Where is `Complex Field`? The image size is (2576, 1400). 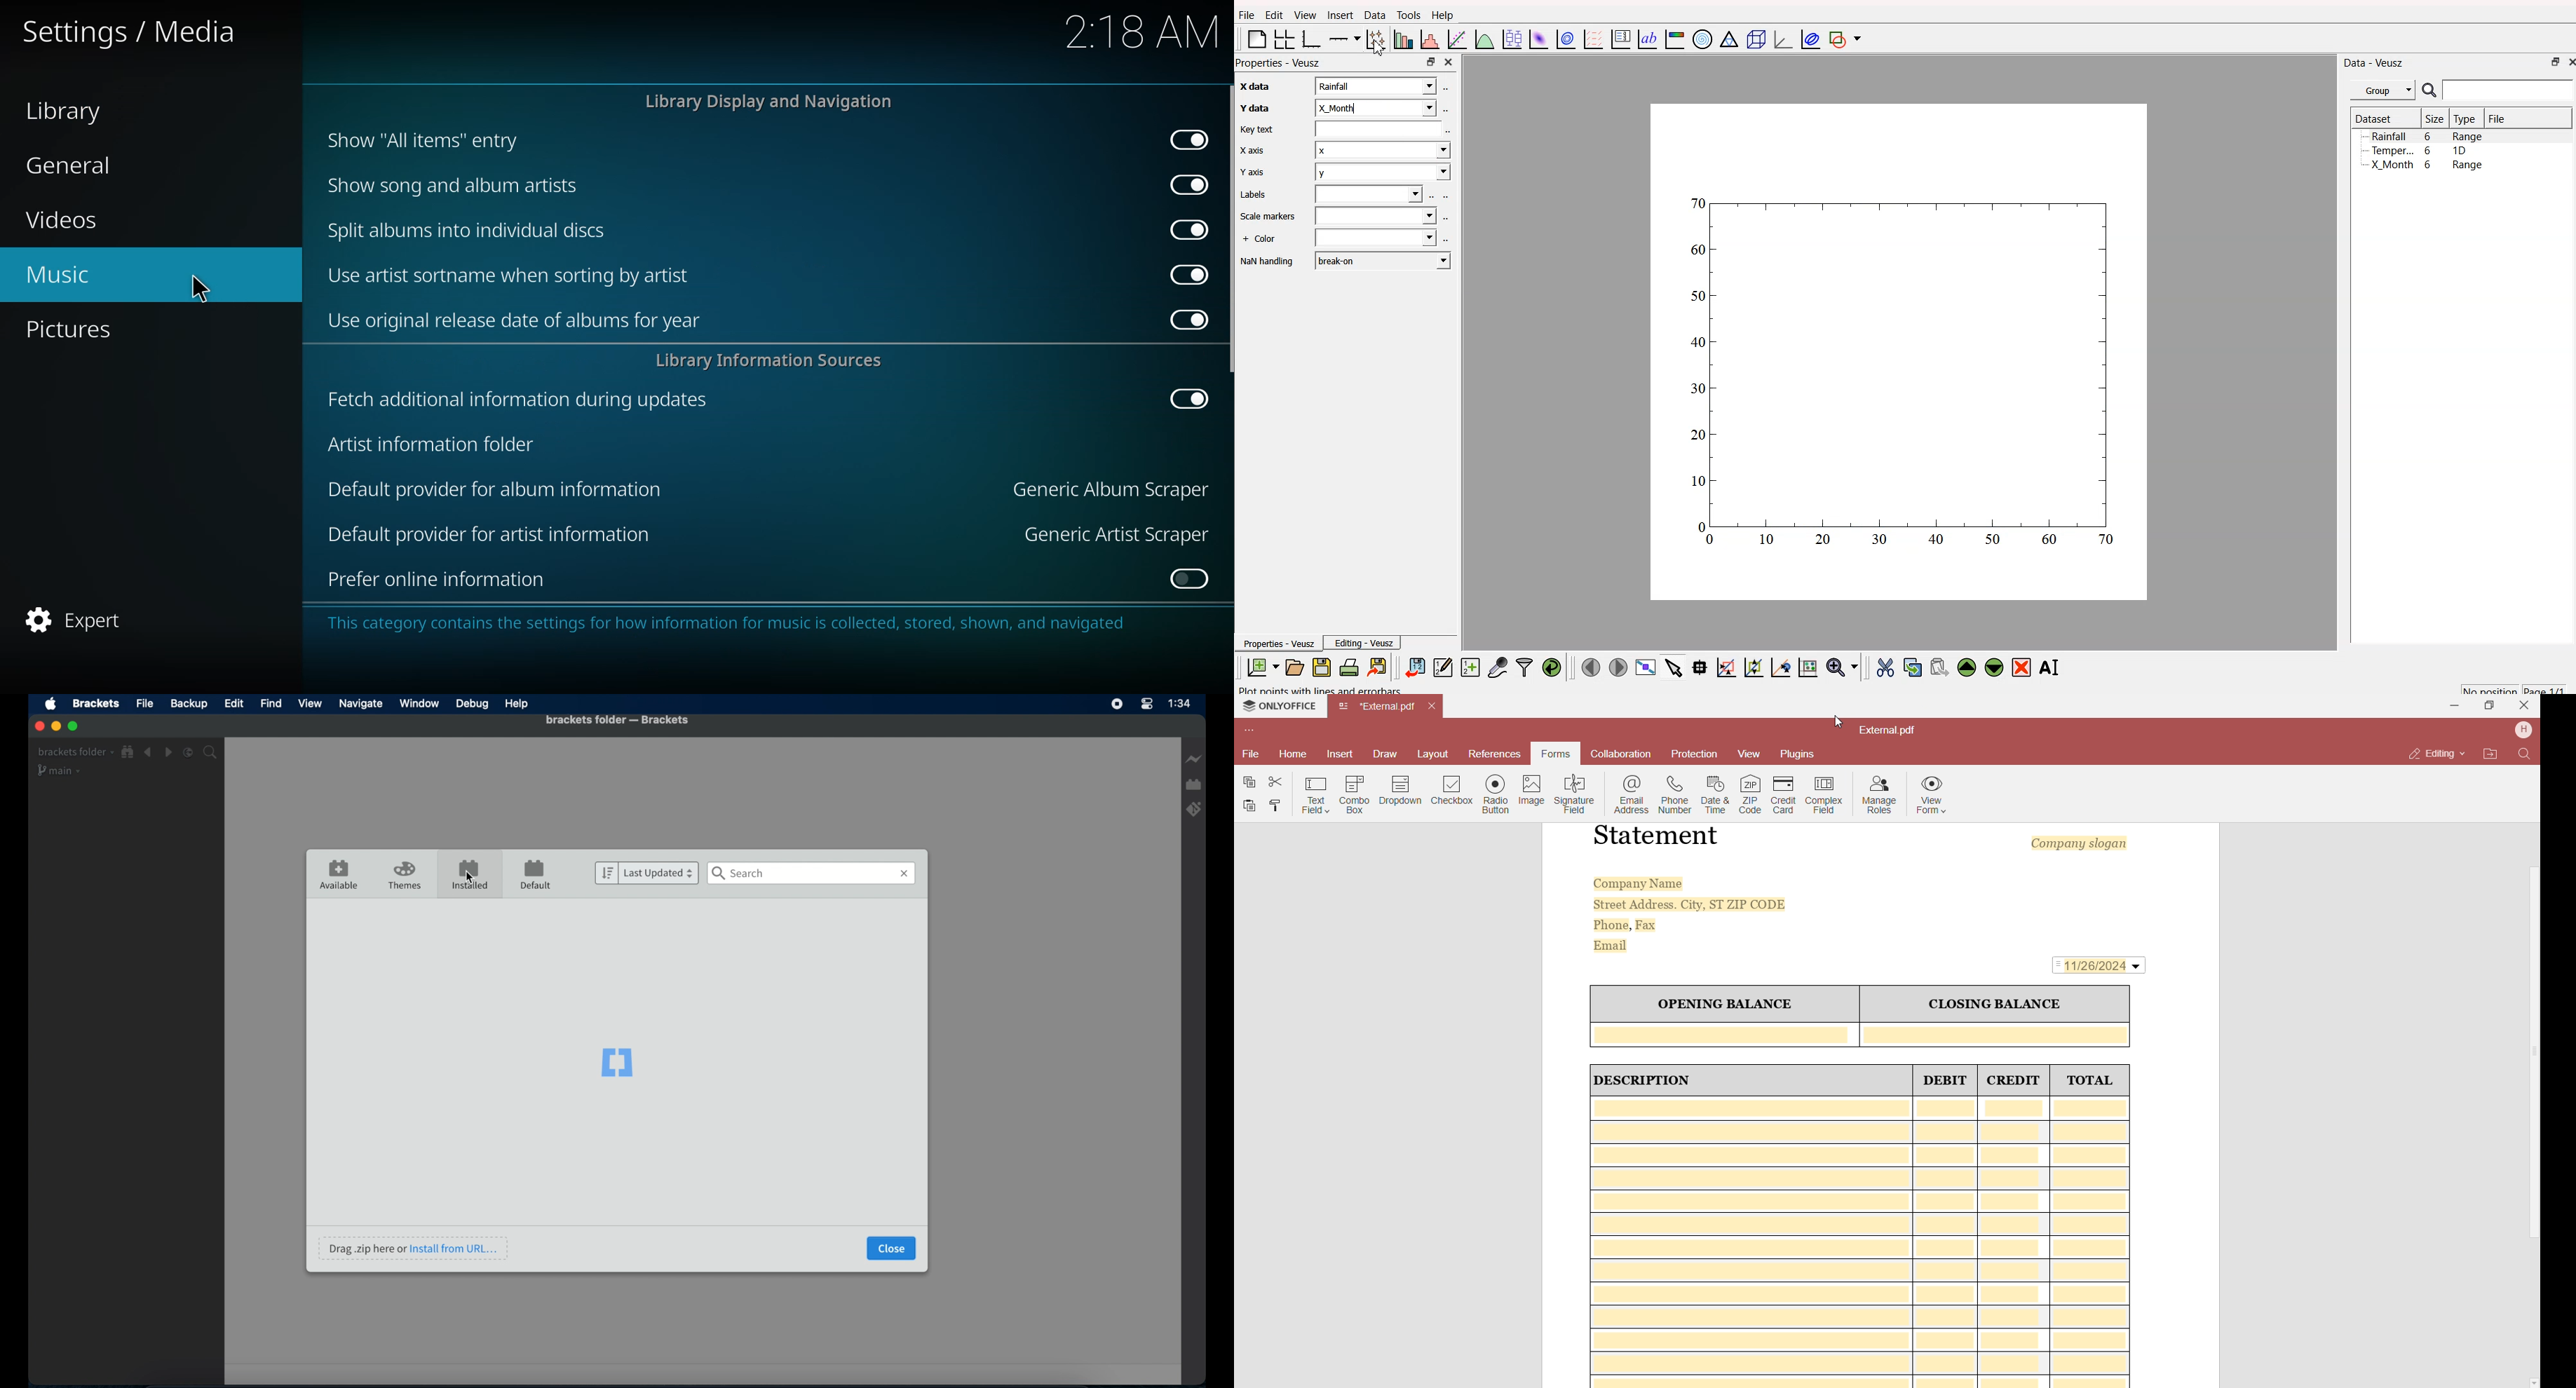 Complex Field is located at coordinates (1827, 794).